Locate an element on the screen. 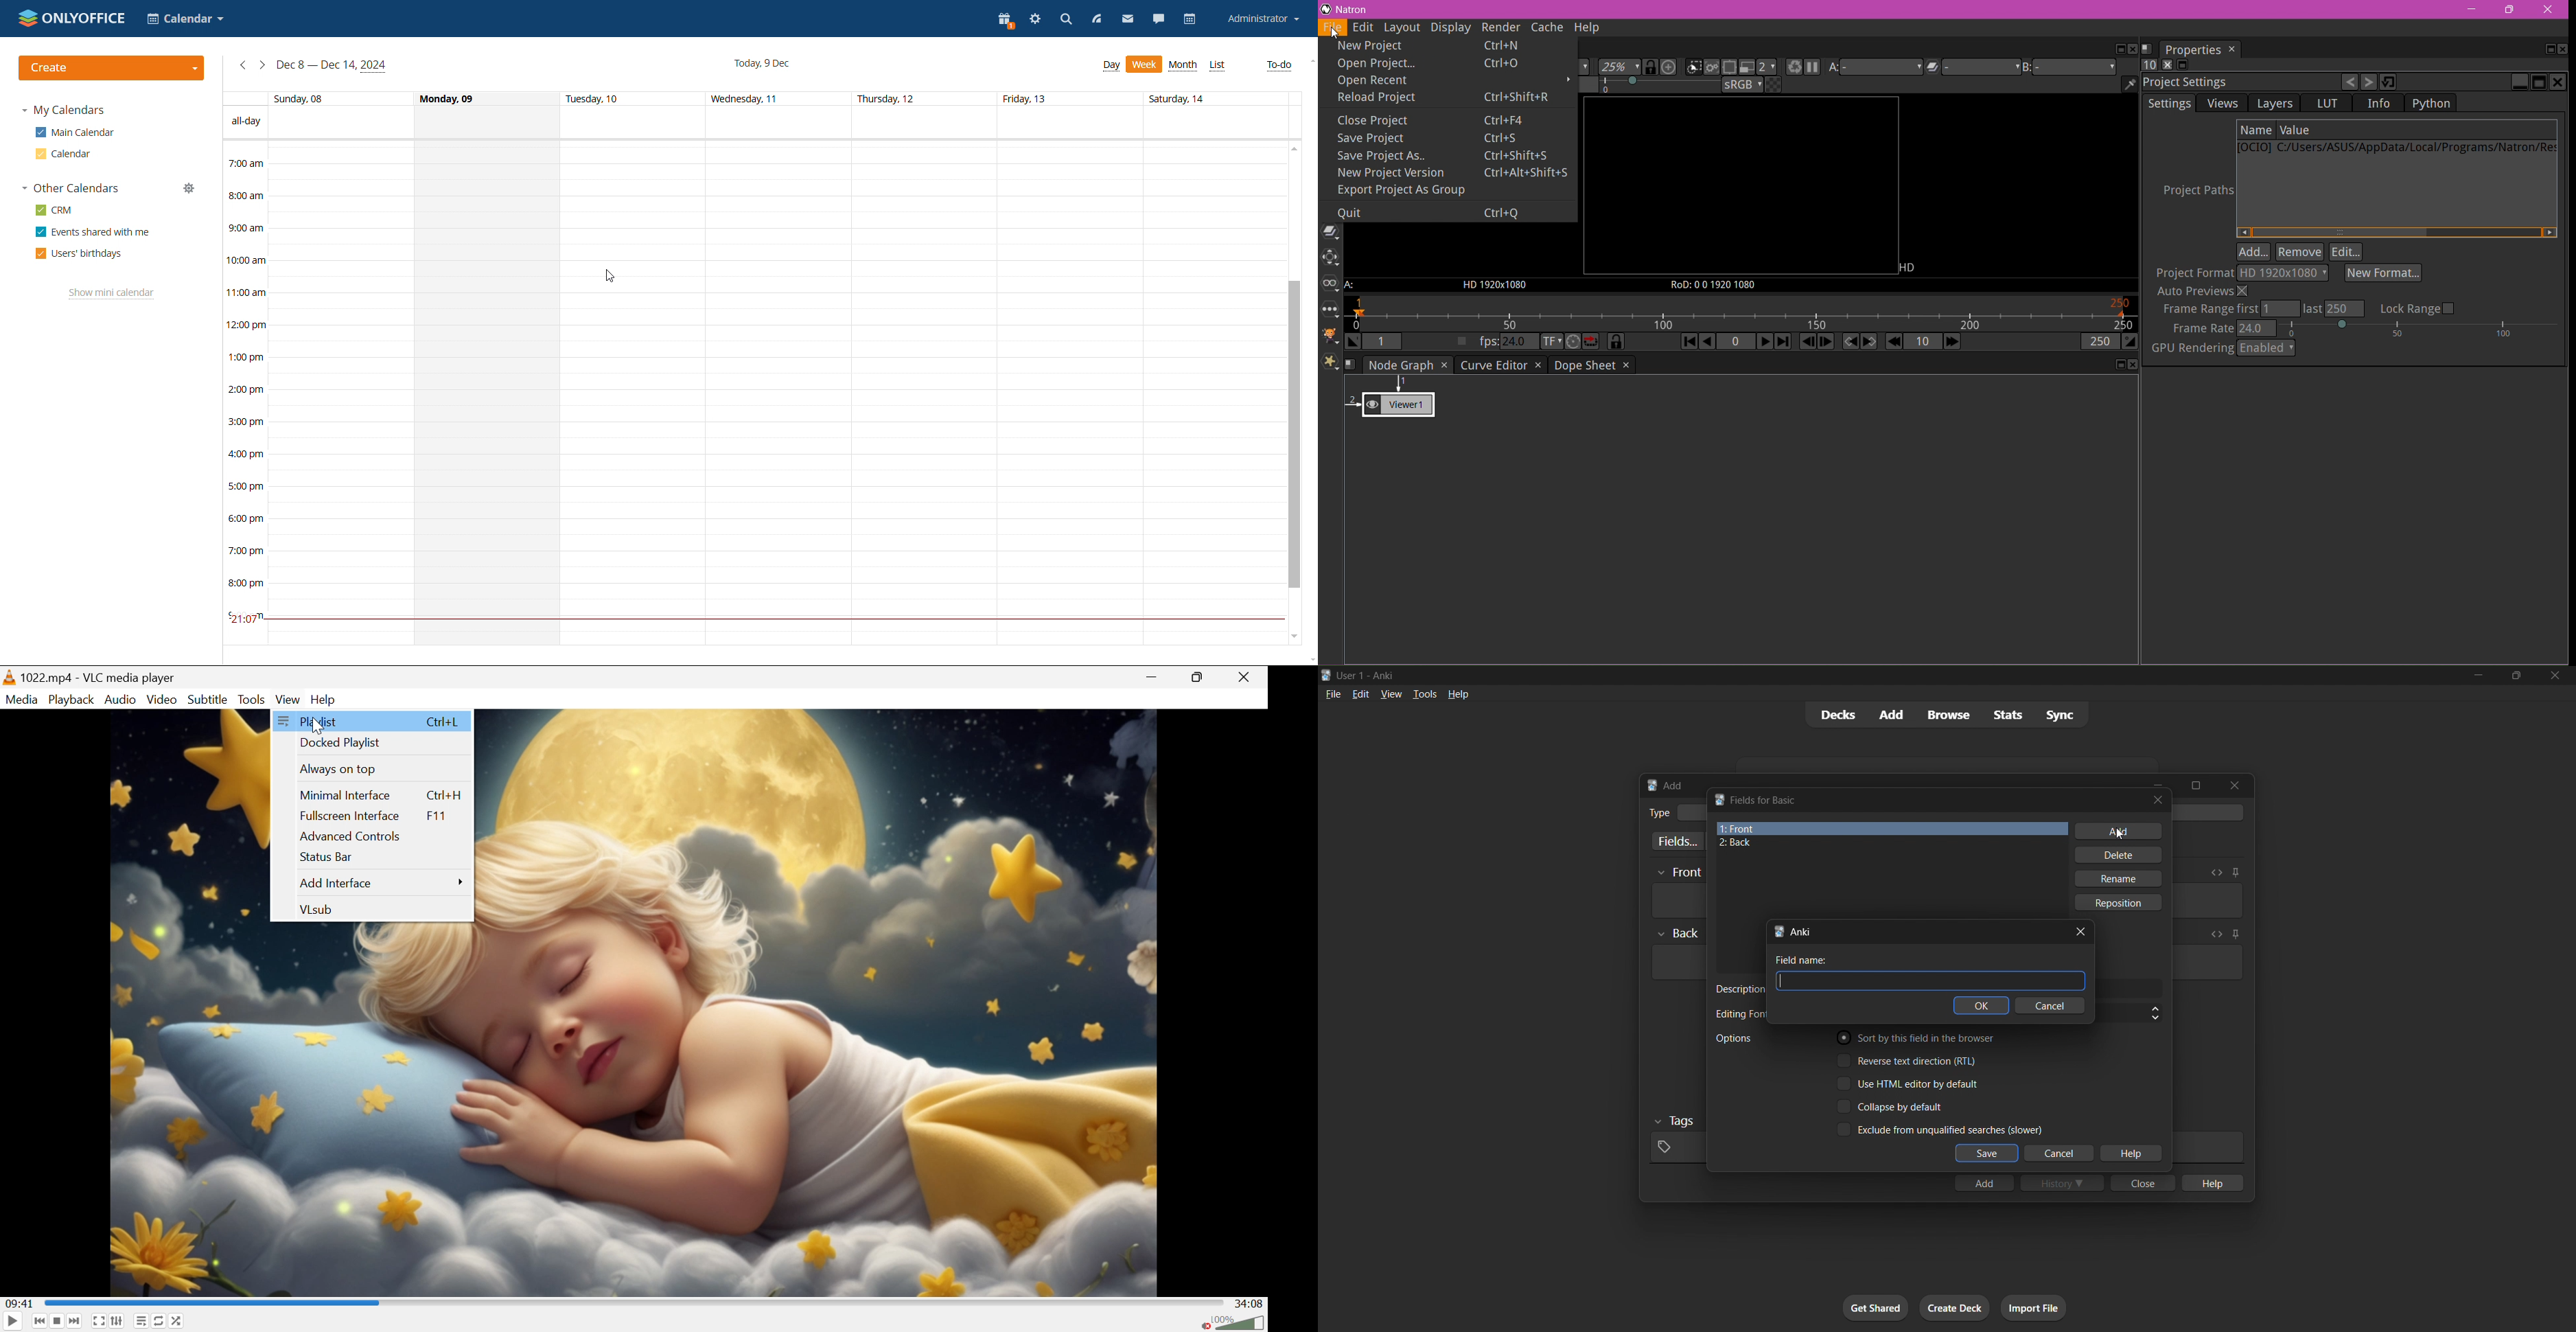 This screenshot has width=2576, height=1344. close is located at coordinates (2555, 676).